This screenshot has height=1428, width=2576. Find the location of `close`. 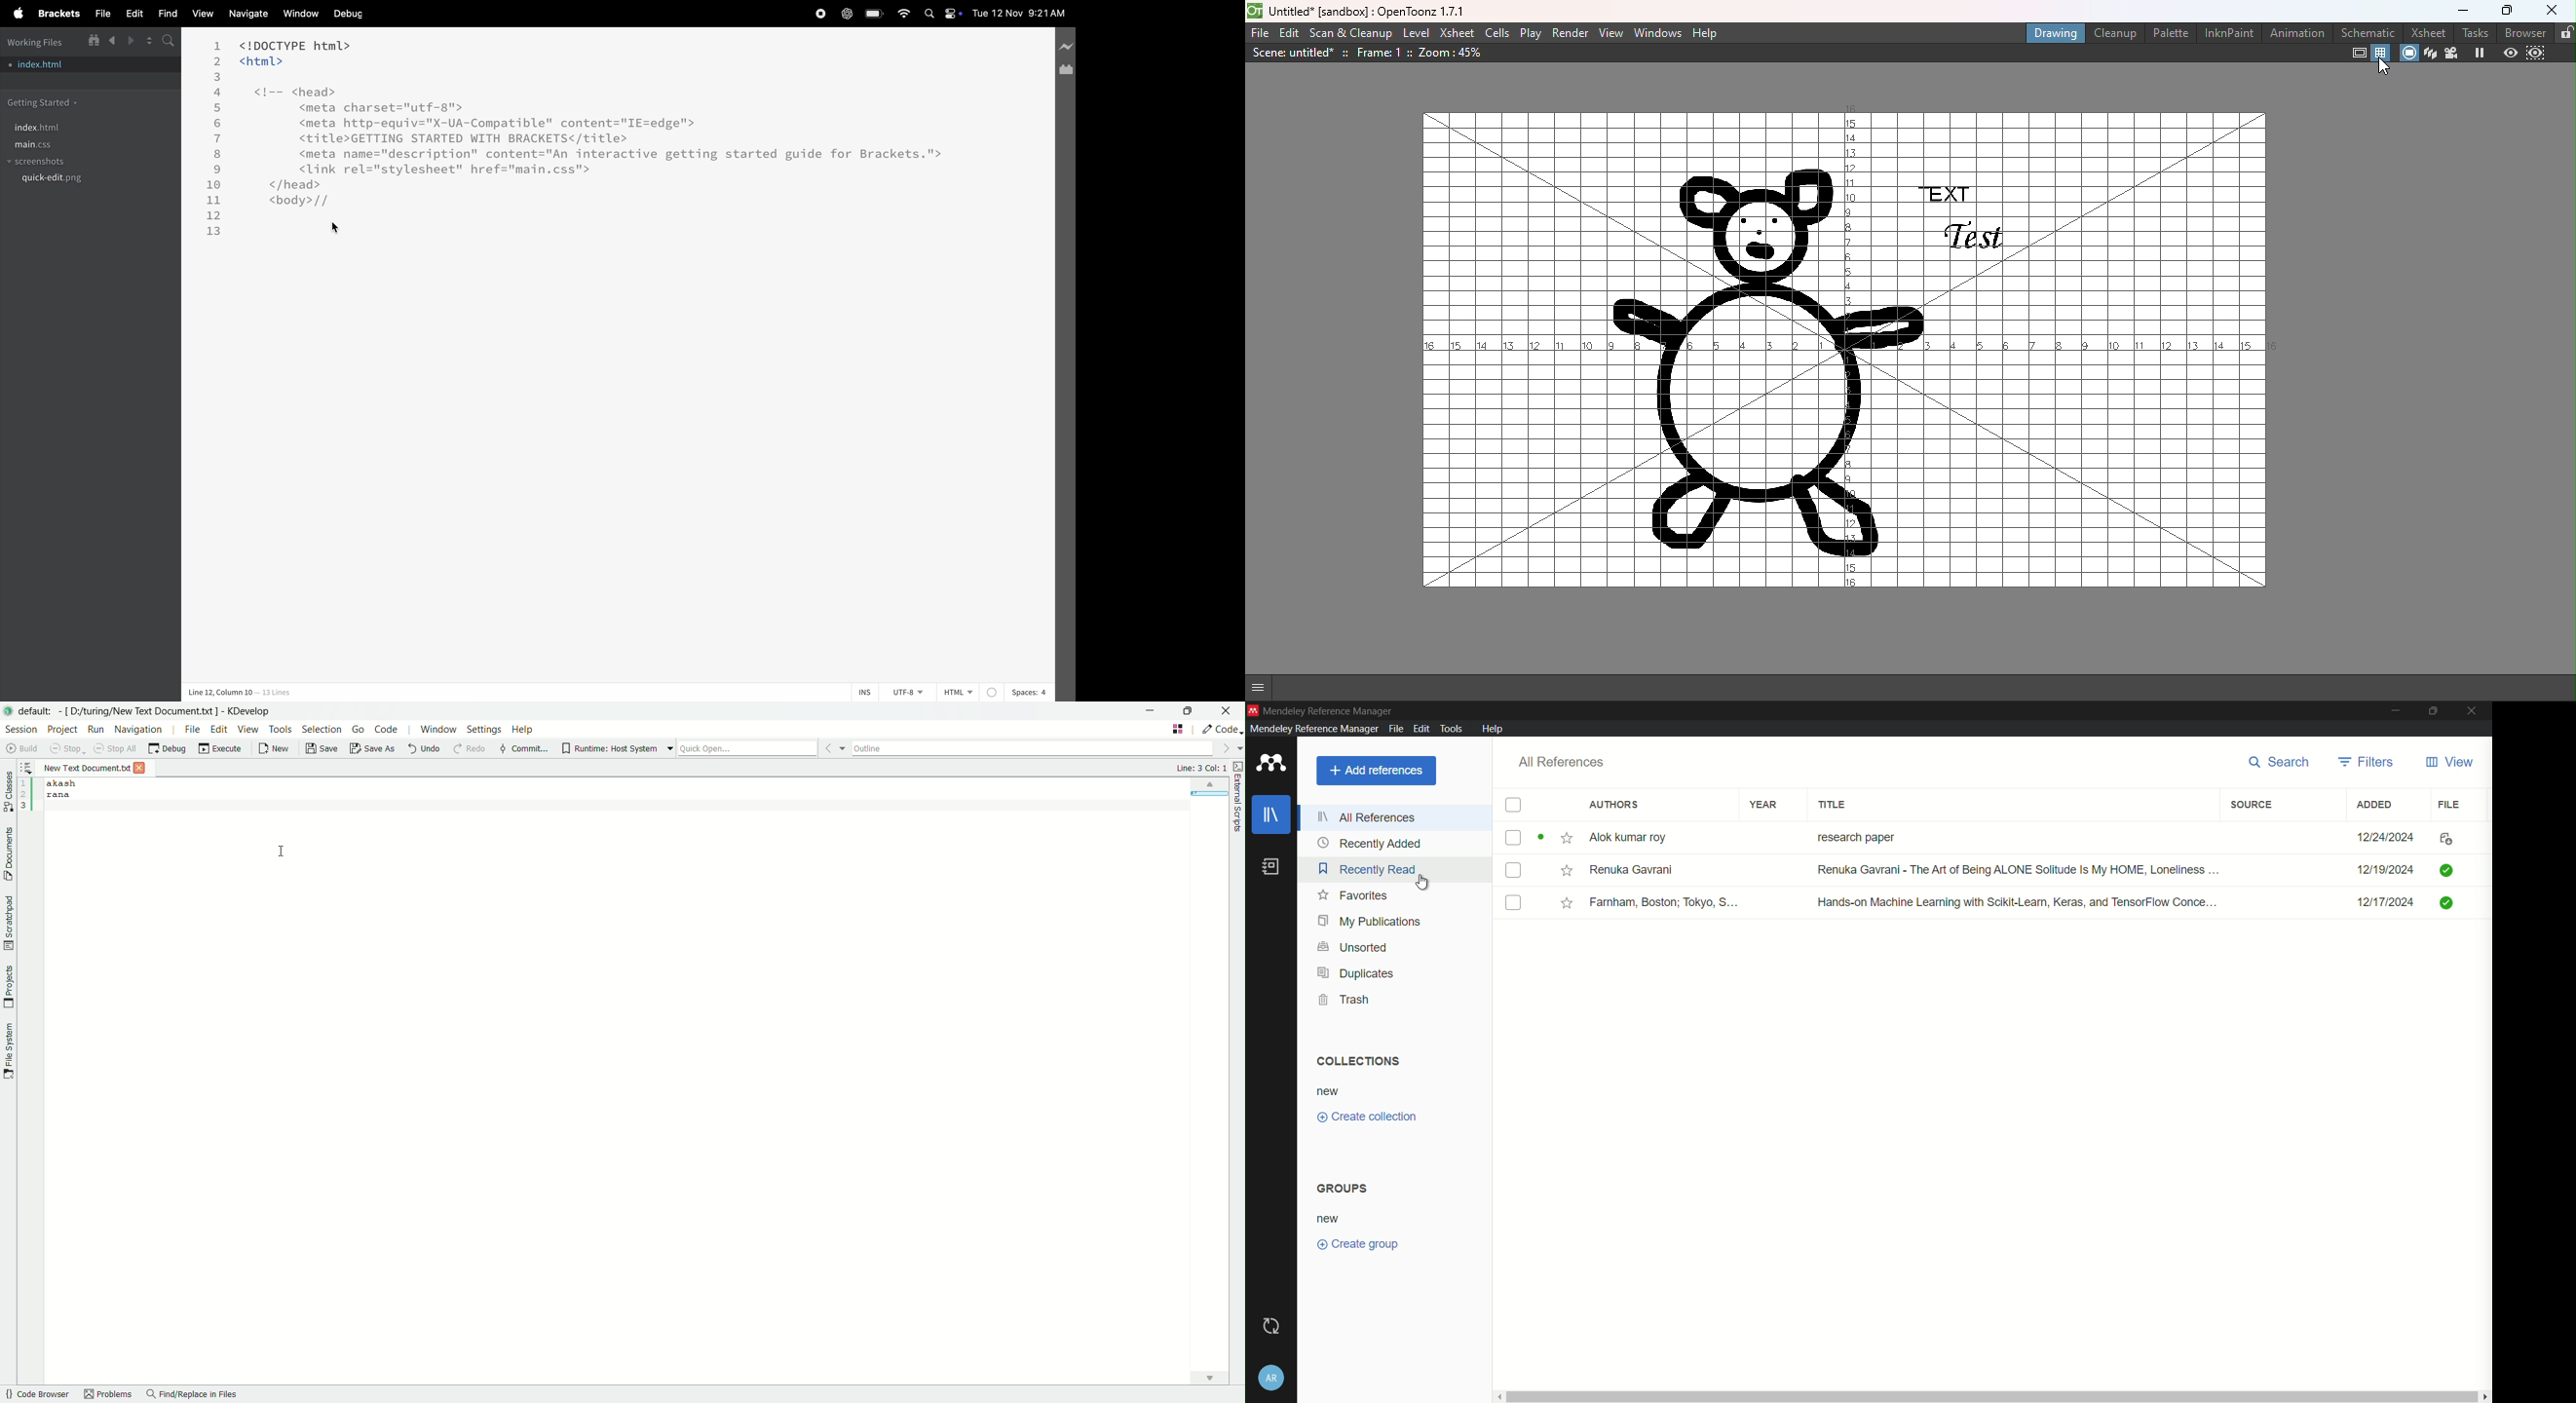

close is located at coordinates (1230, 710).